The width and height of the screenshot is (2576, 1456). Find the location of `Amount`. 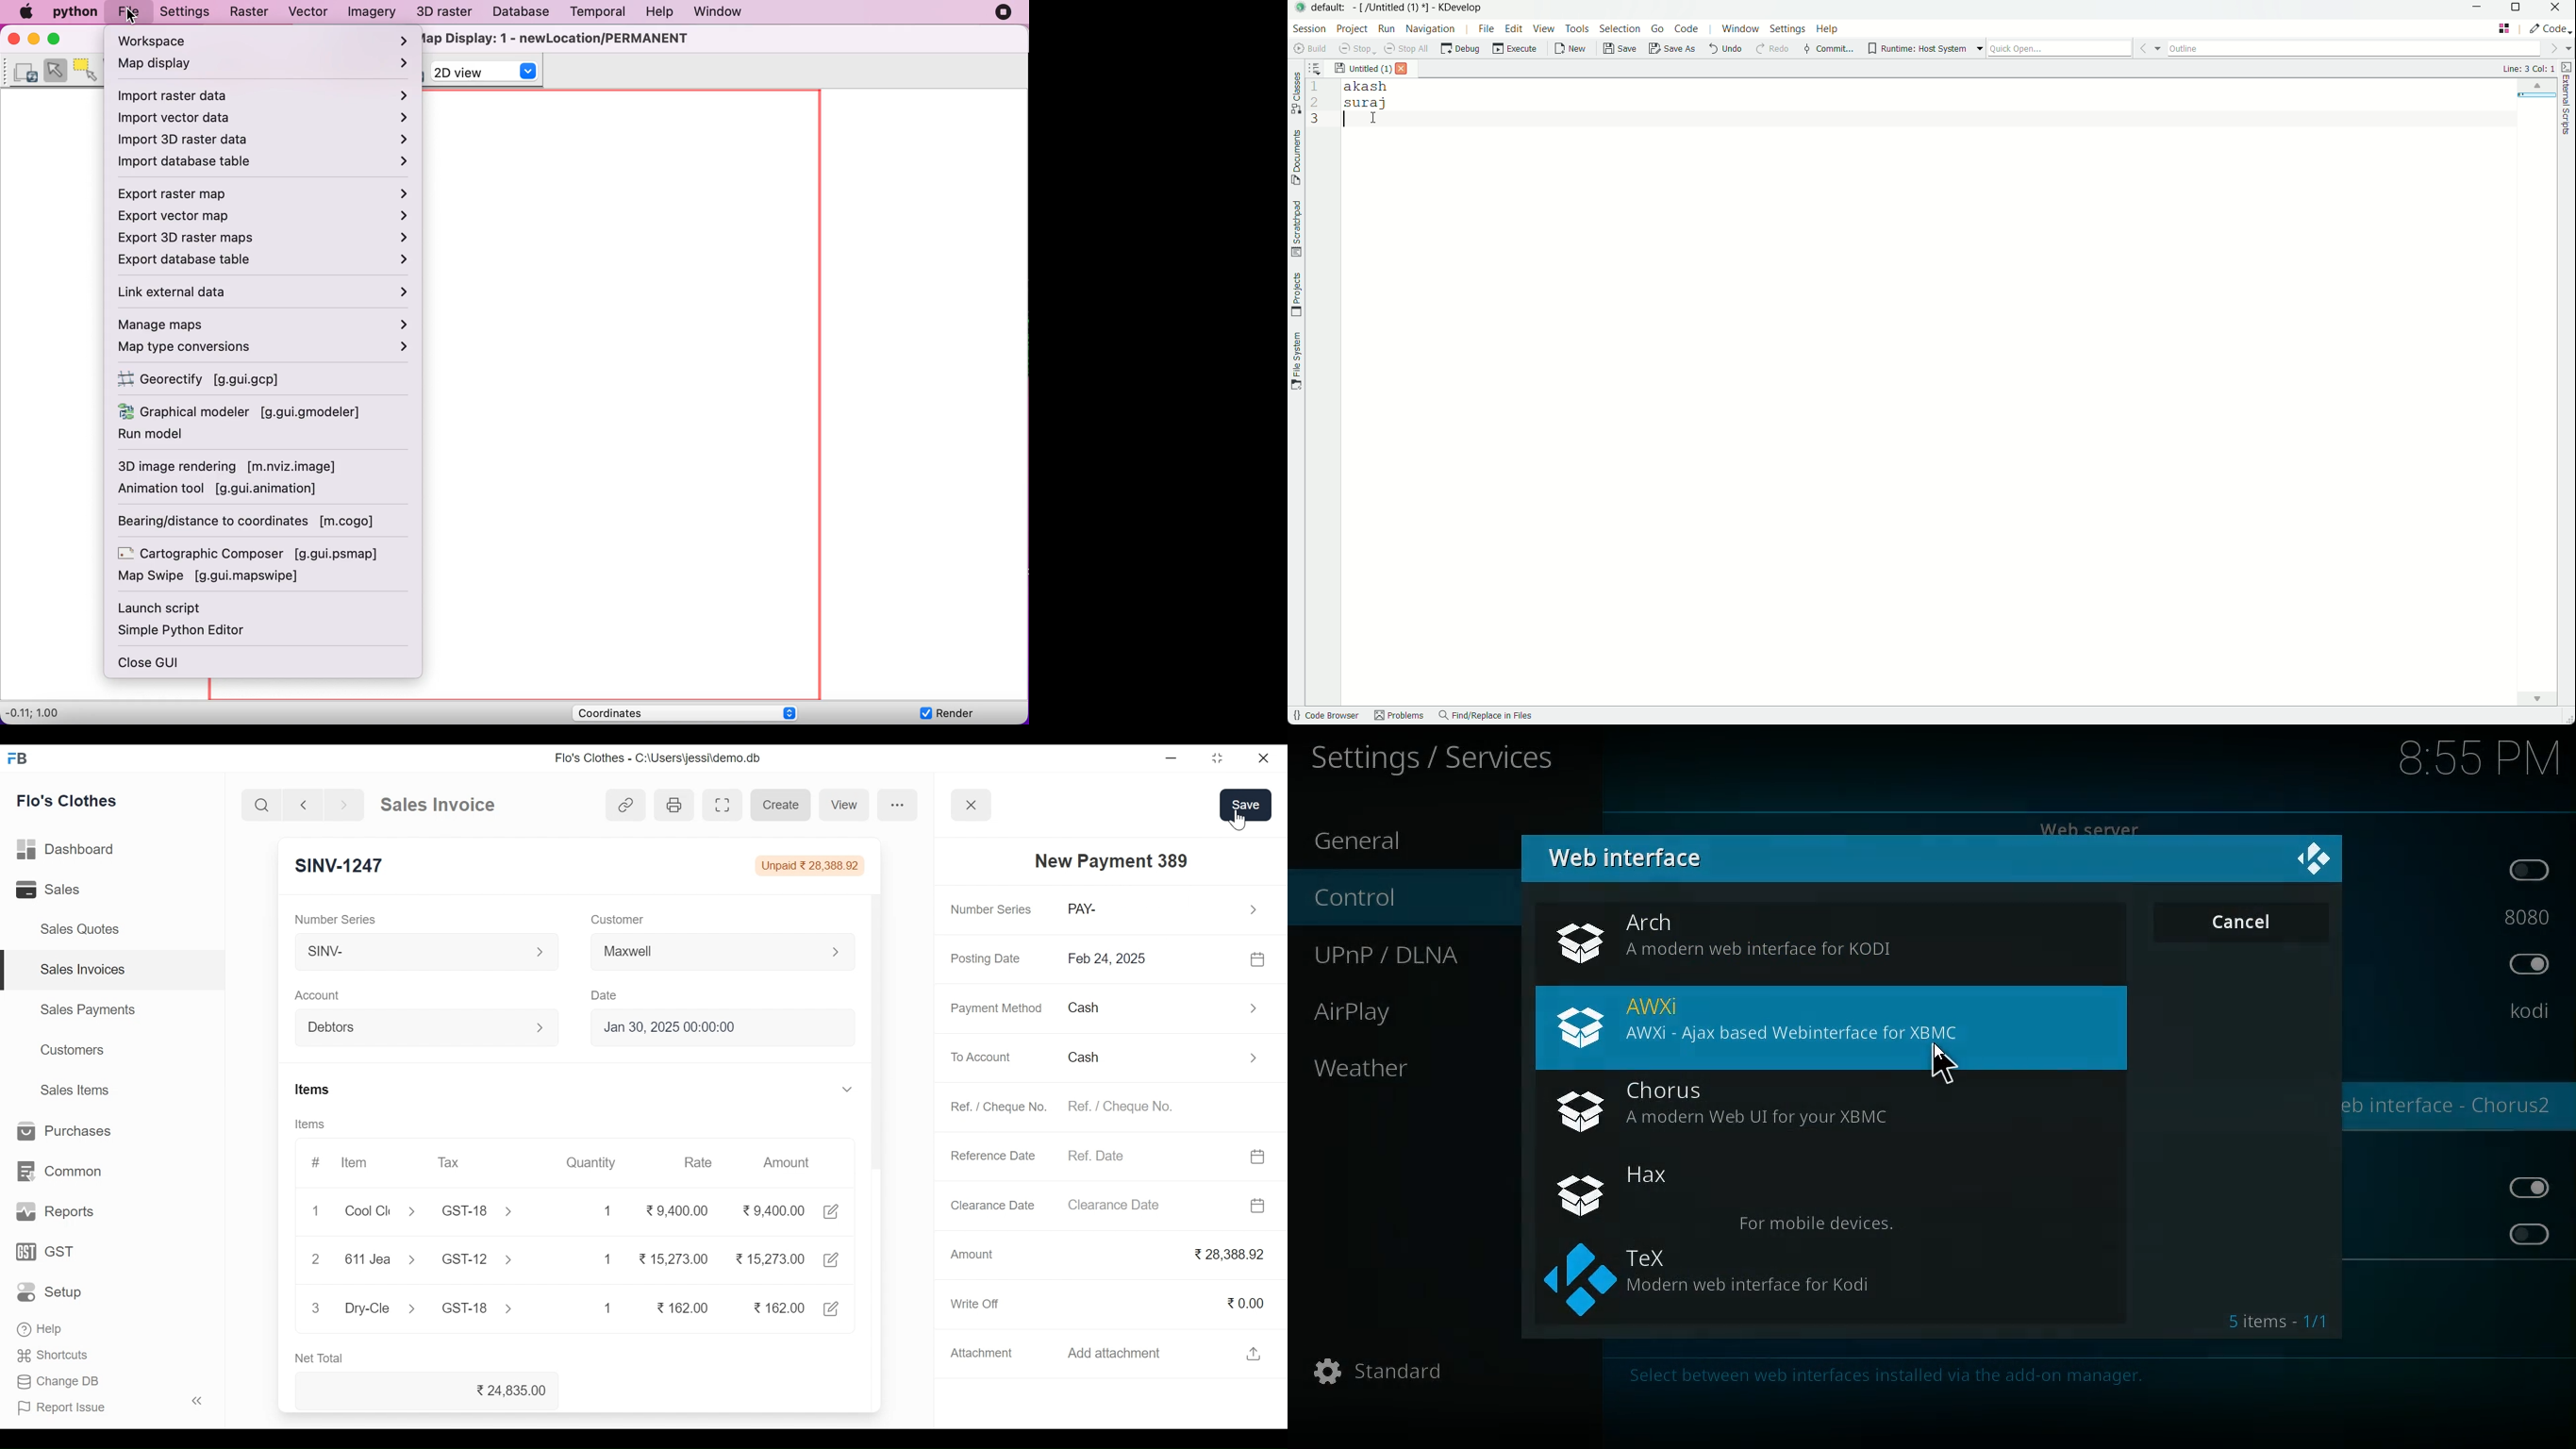

Amount is located at coordinates (790, 1161).